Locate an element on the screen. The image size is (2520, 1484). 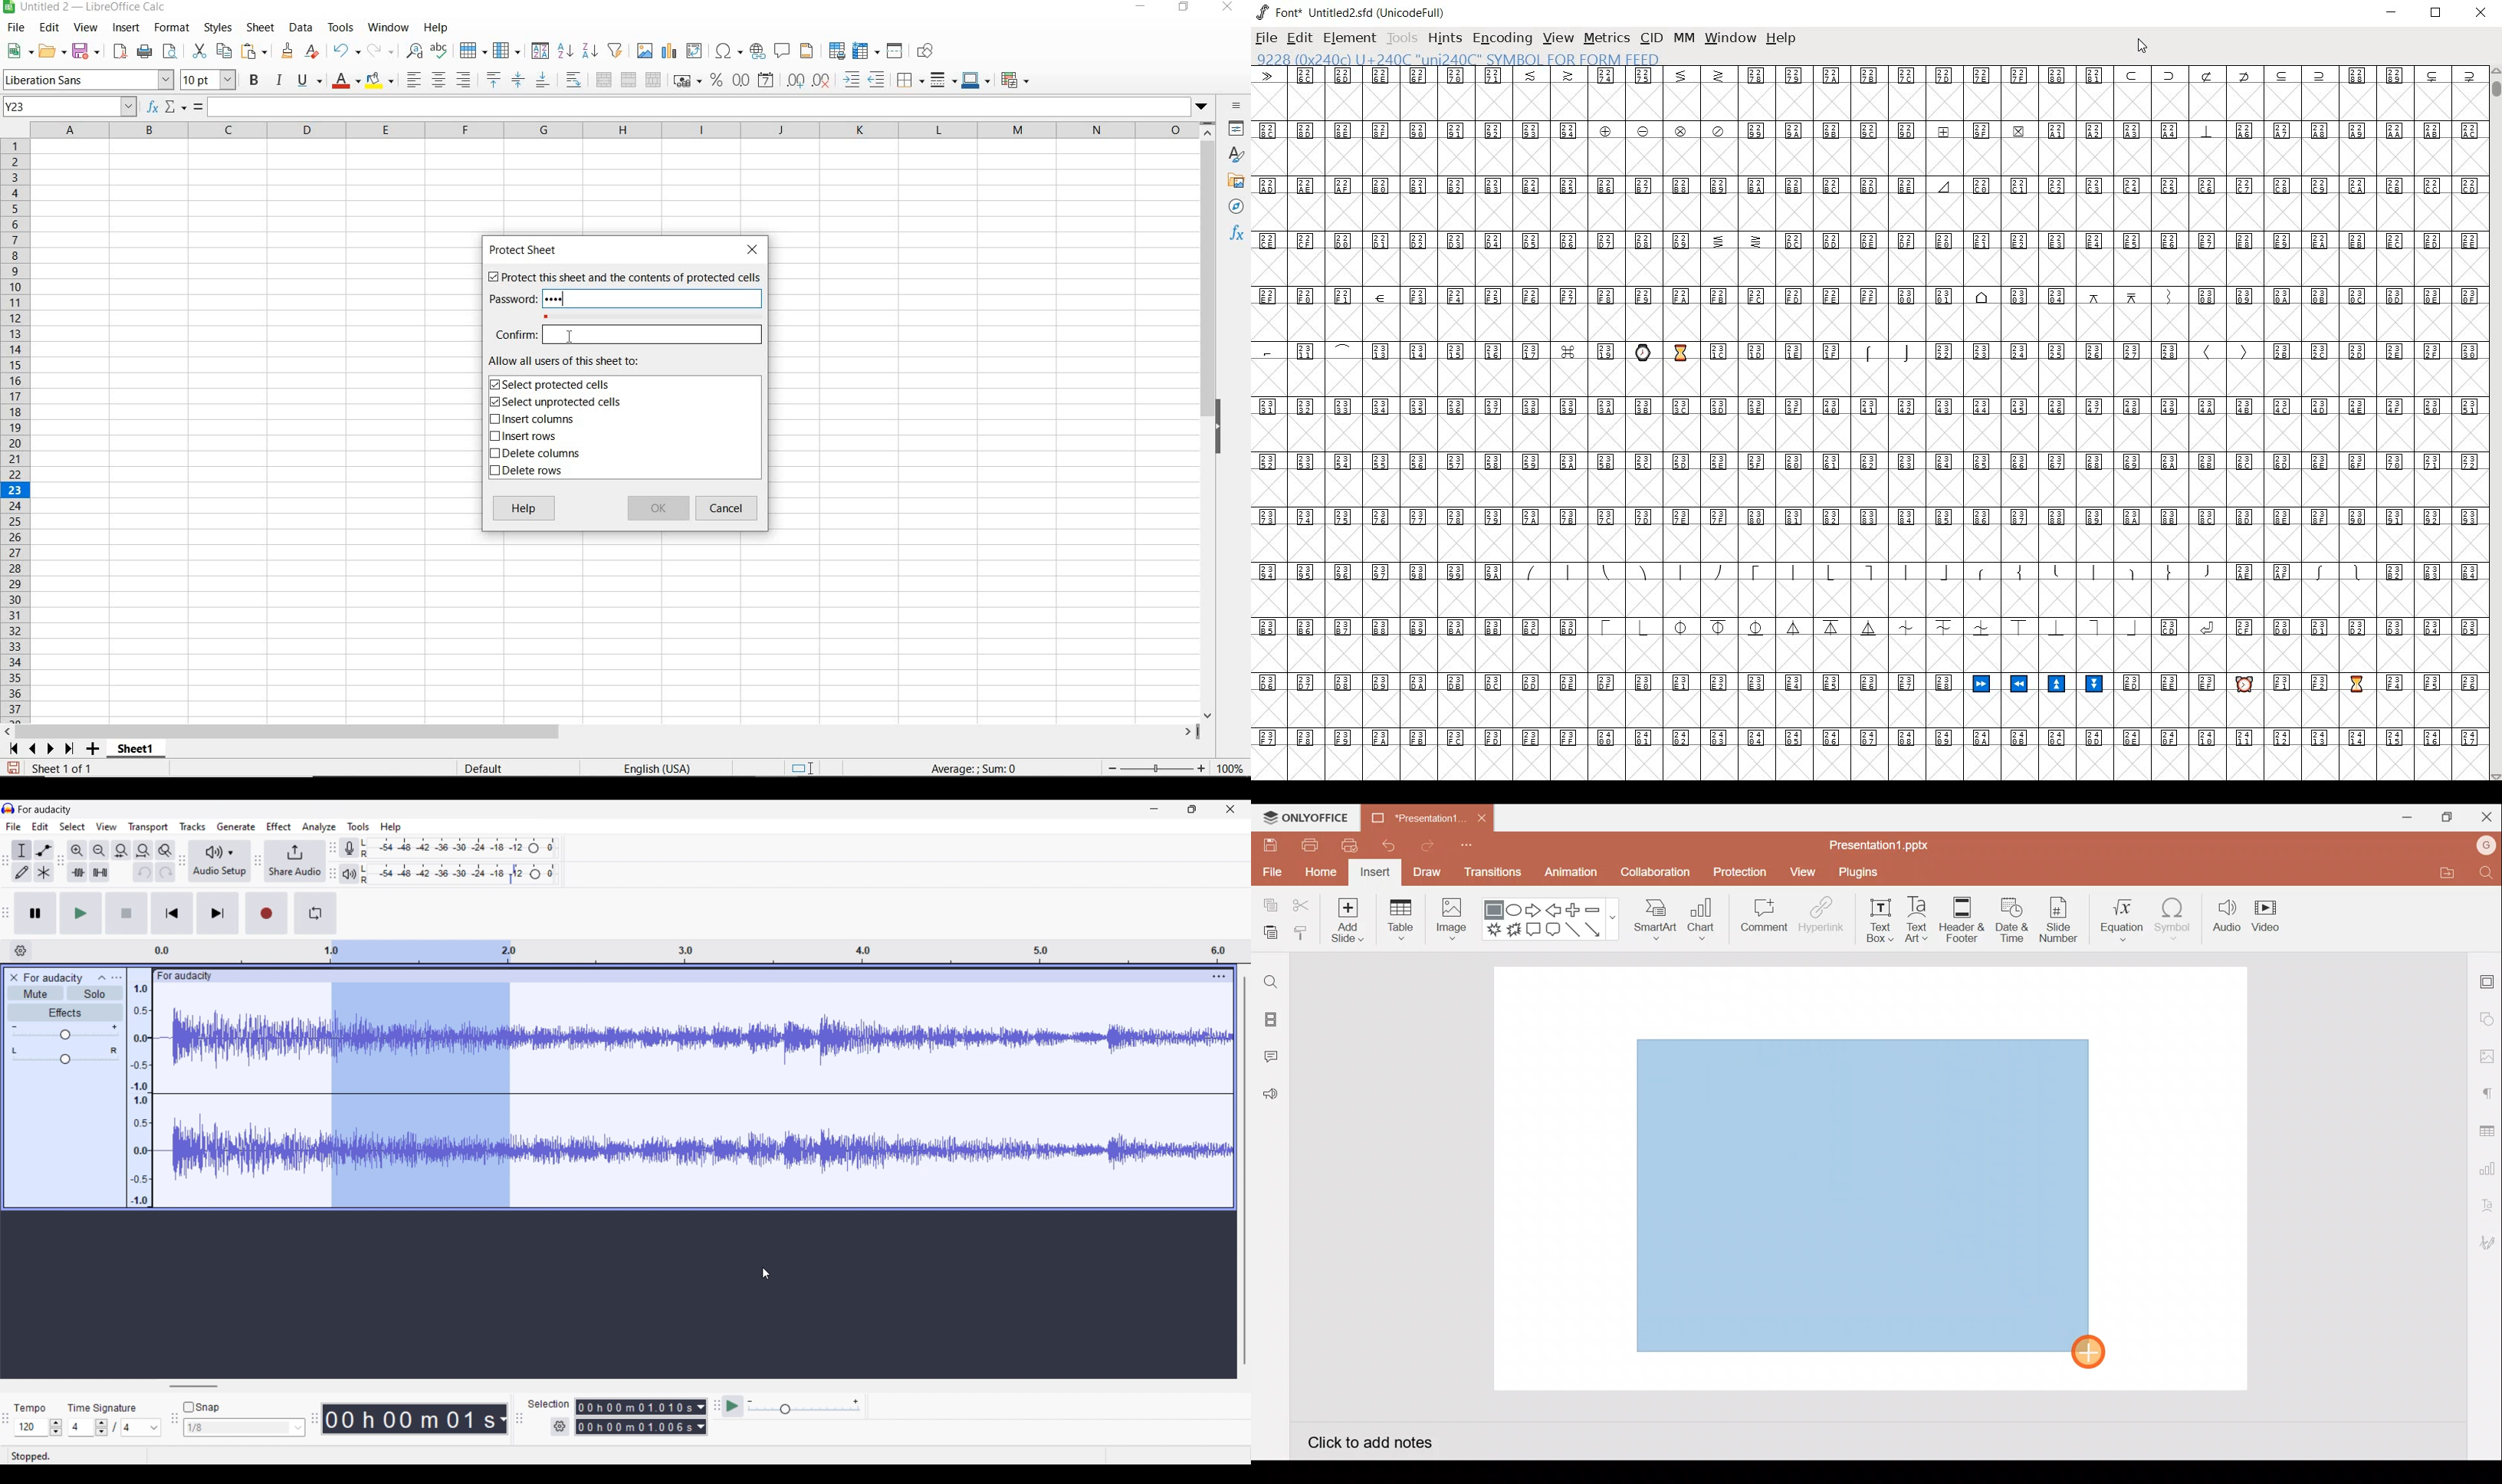
CENTER VERTICALLY is located at coordinates (518, 82).